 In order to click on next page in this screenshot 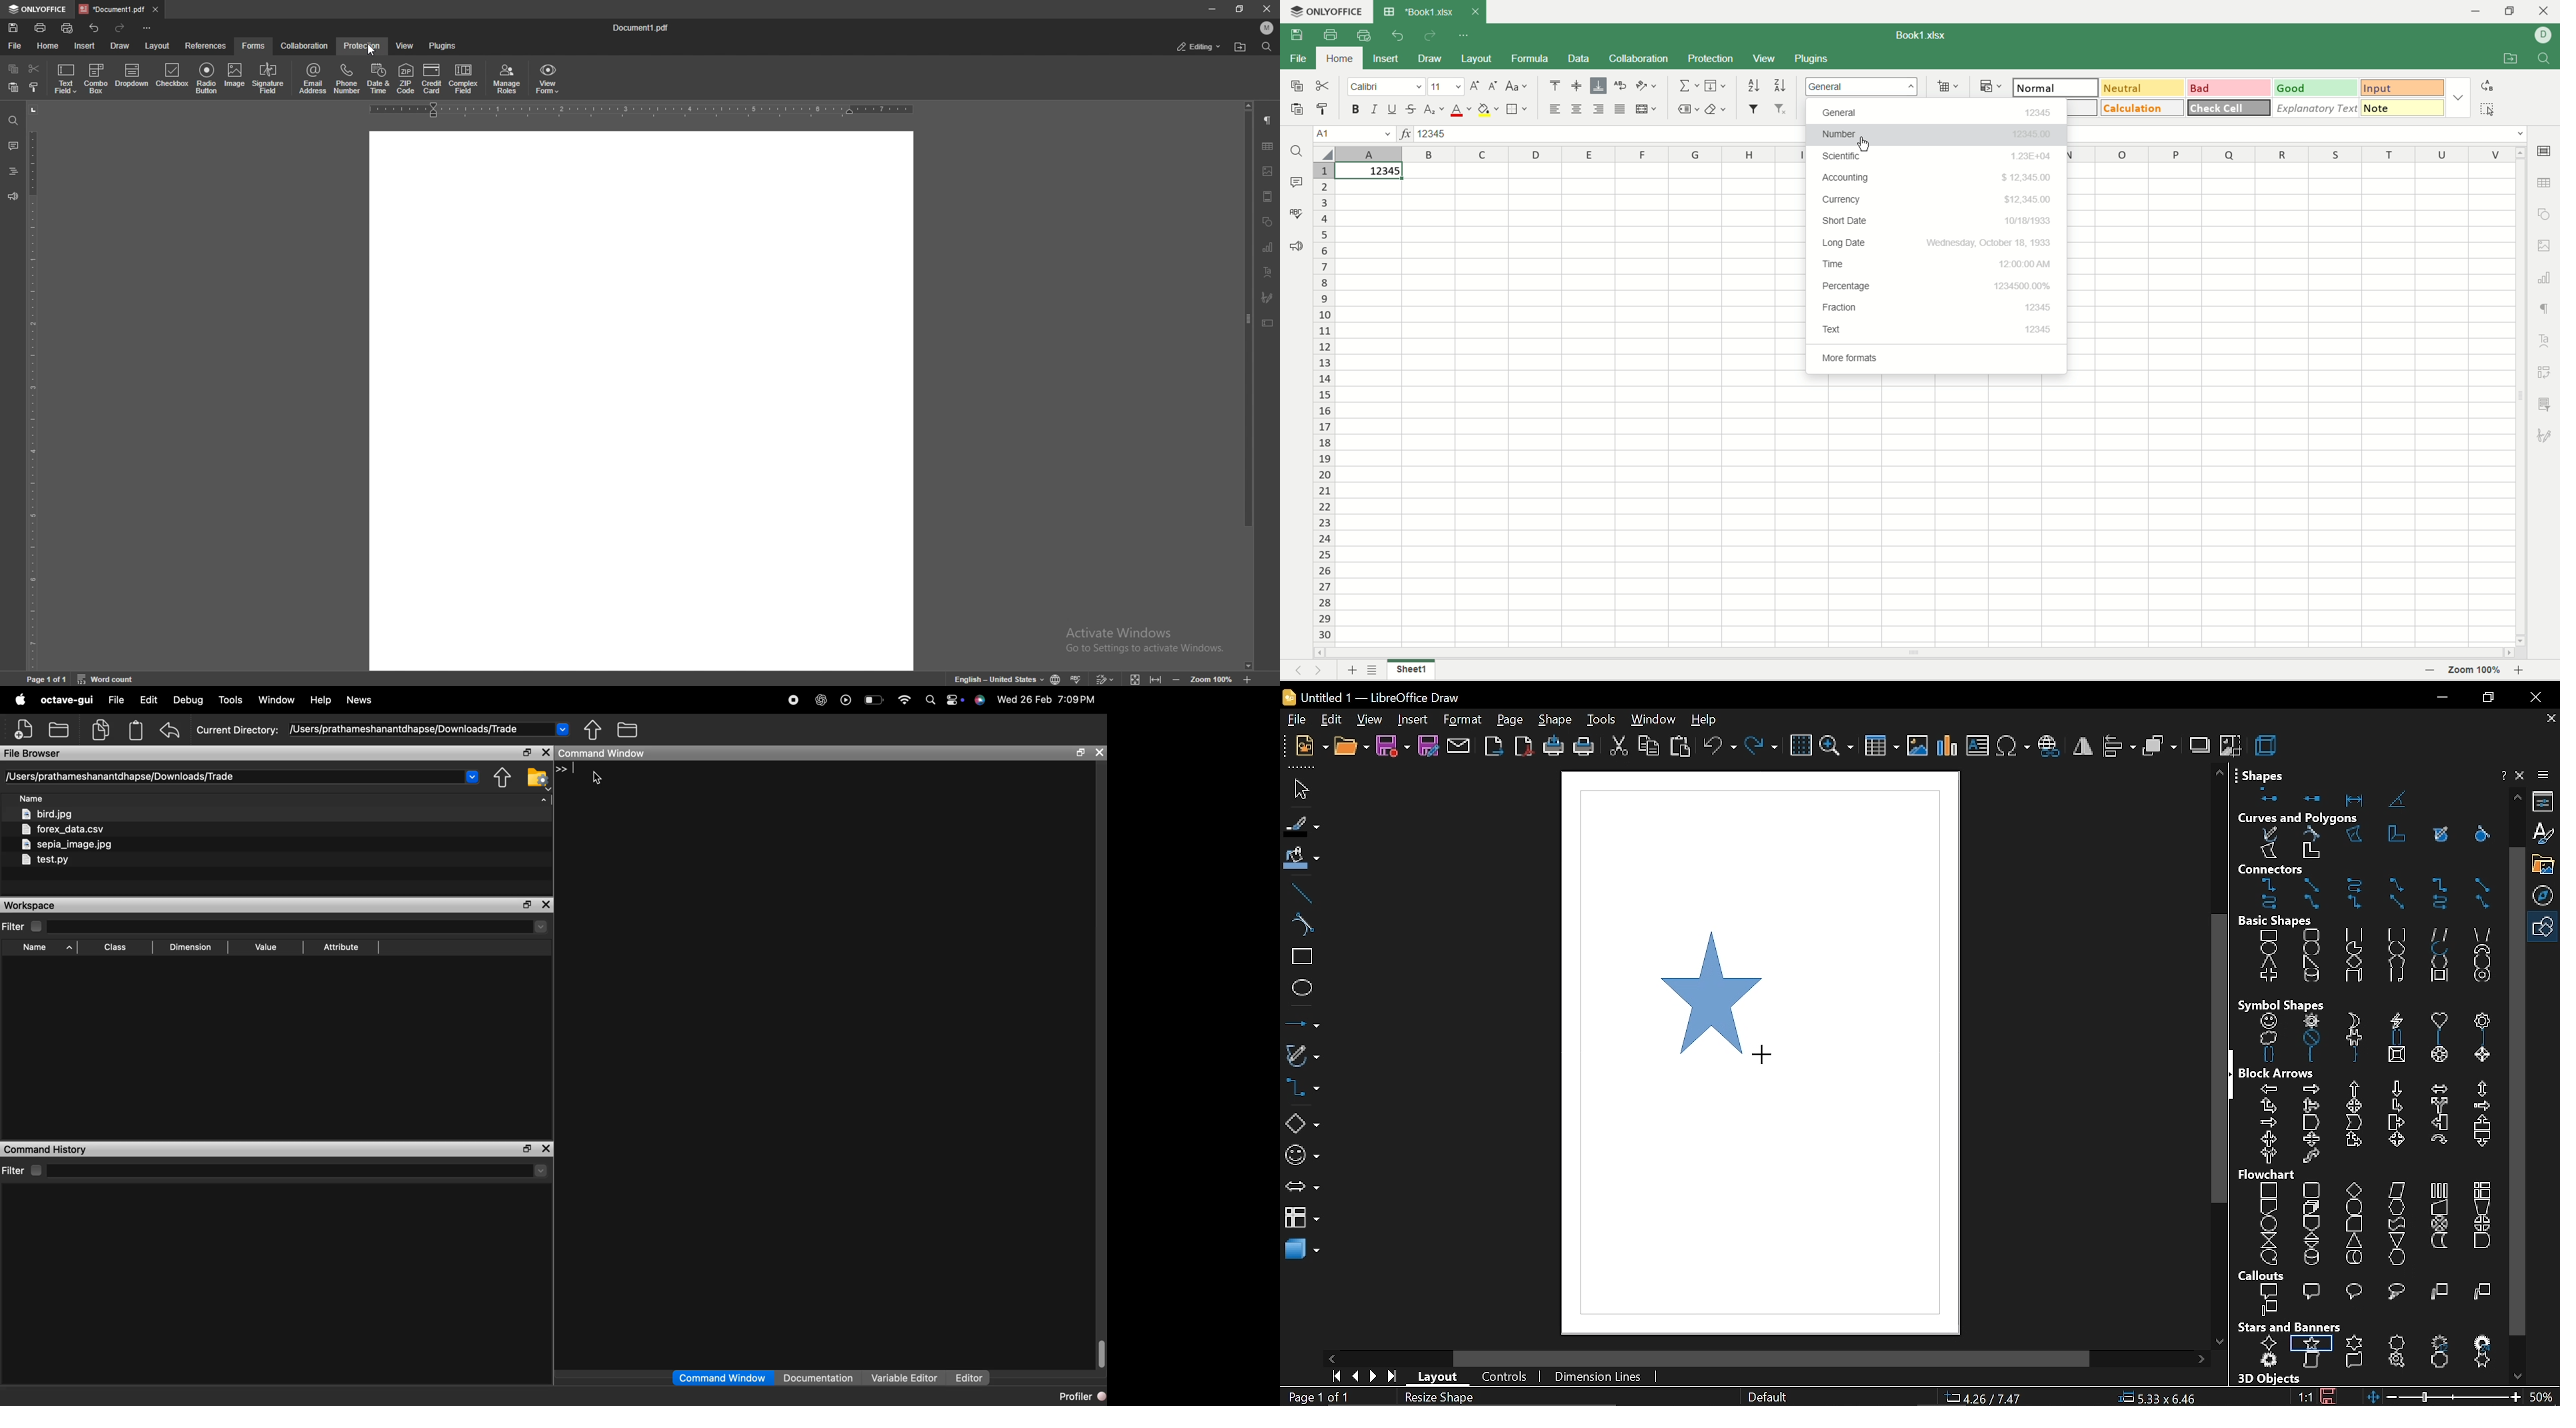, I will do `click(1374, 1377)`.